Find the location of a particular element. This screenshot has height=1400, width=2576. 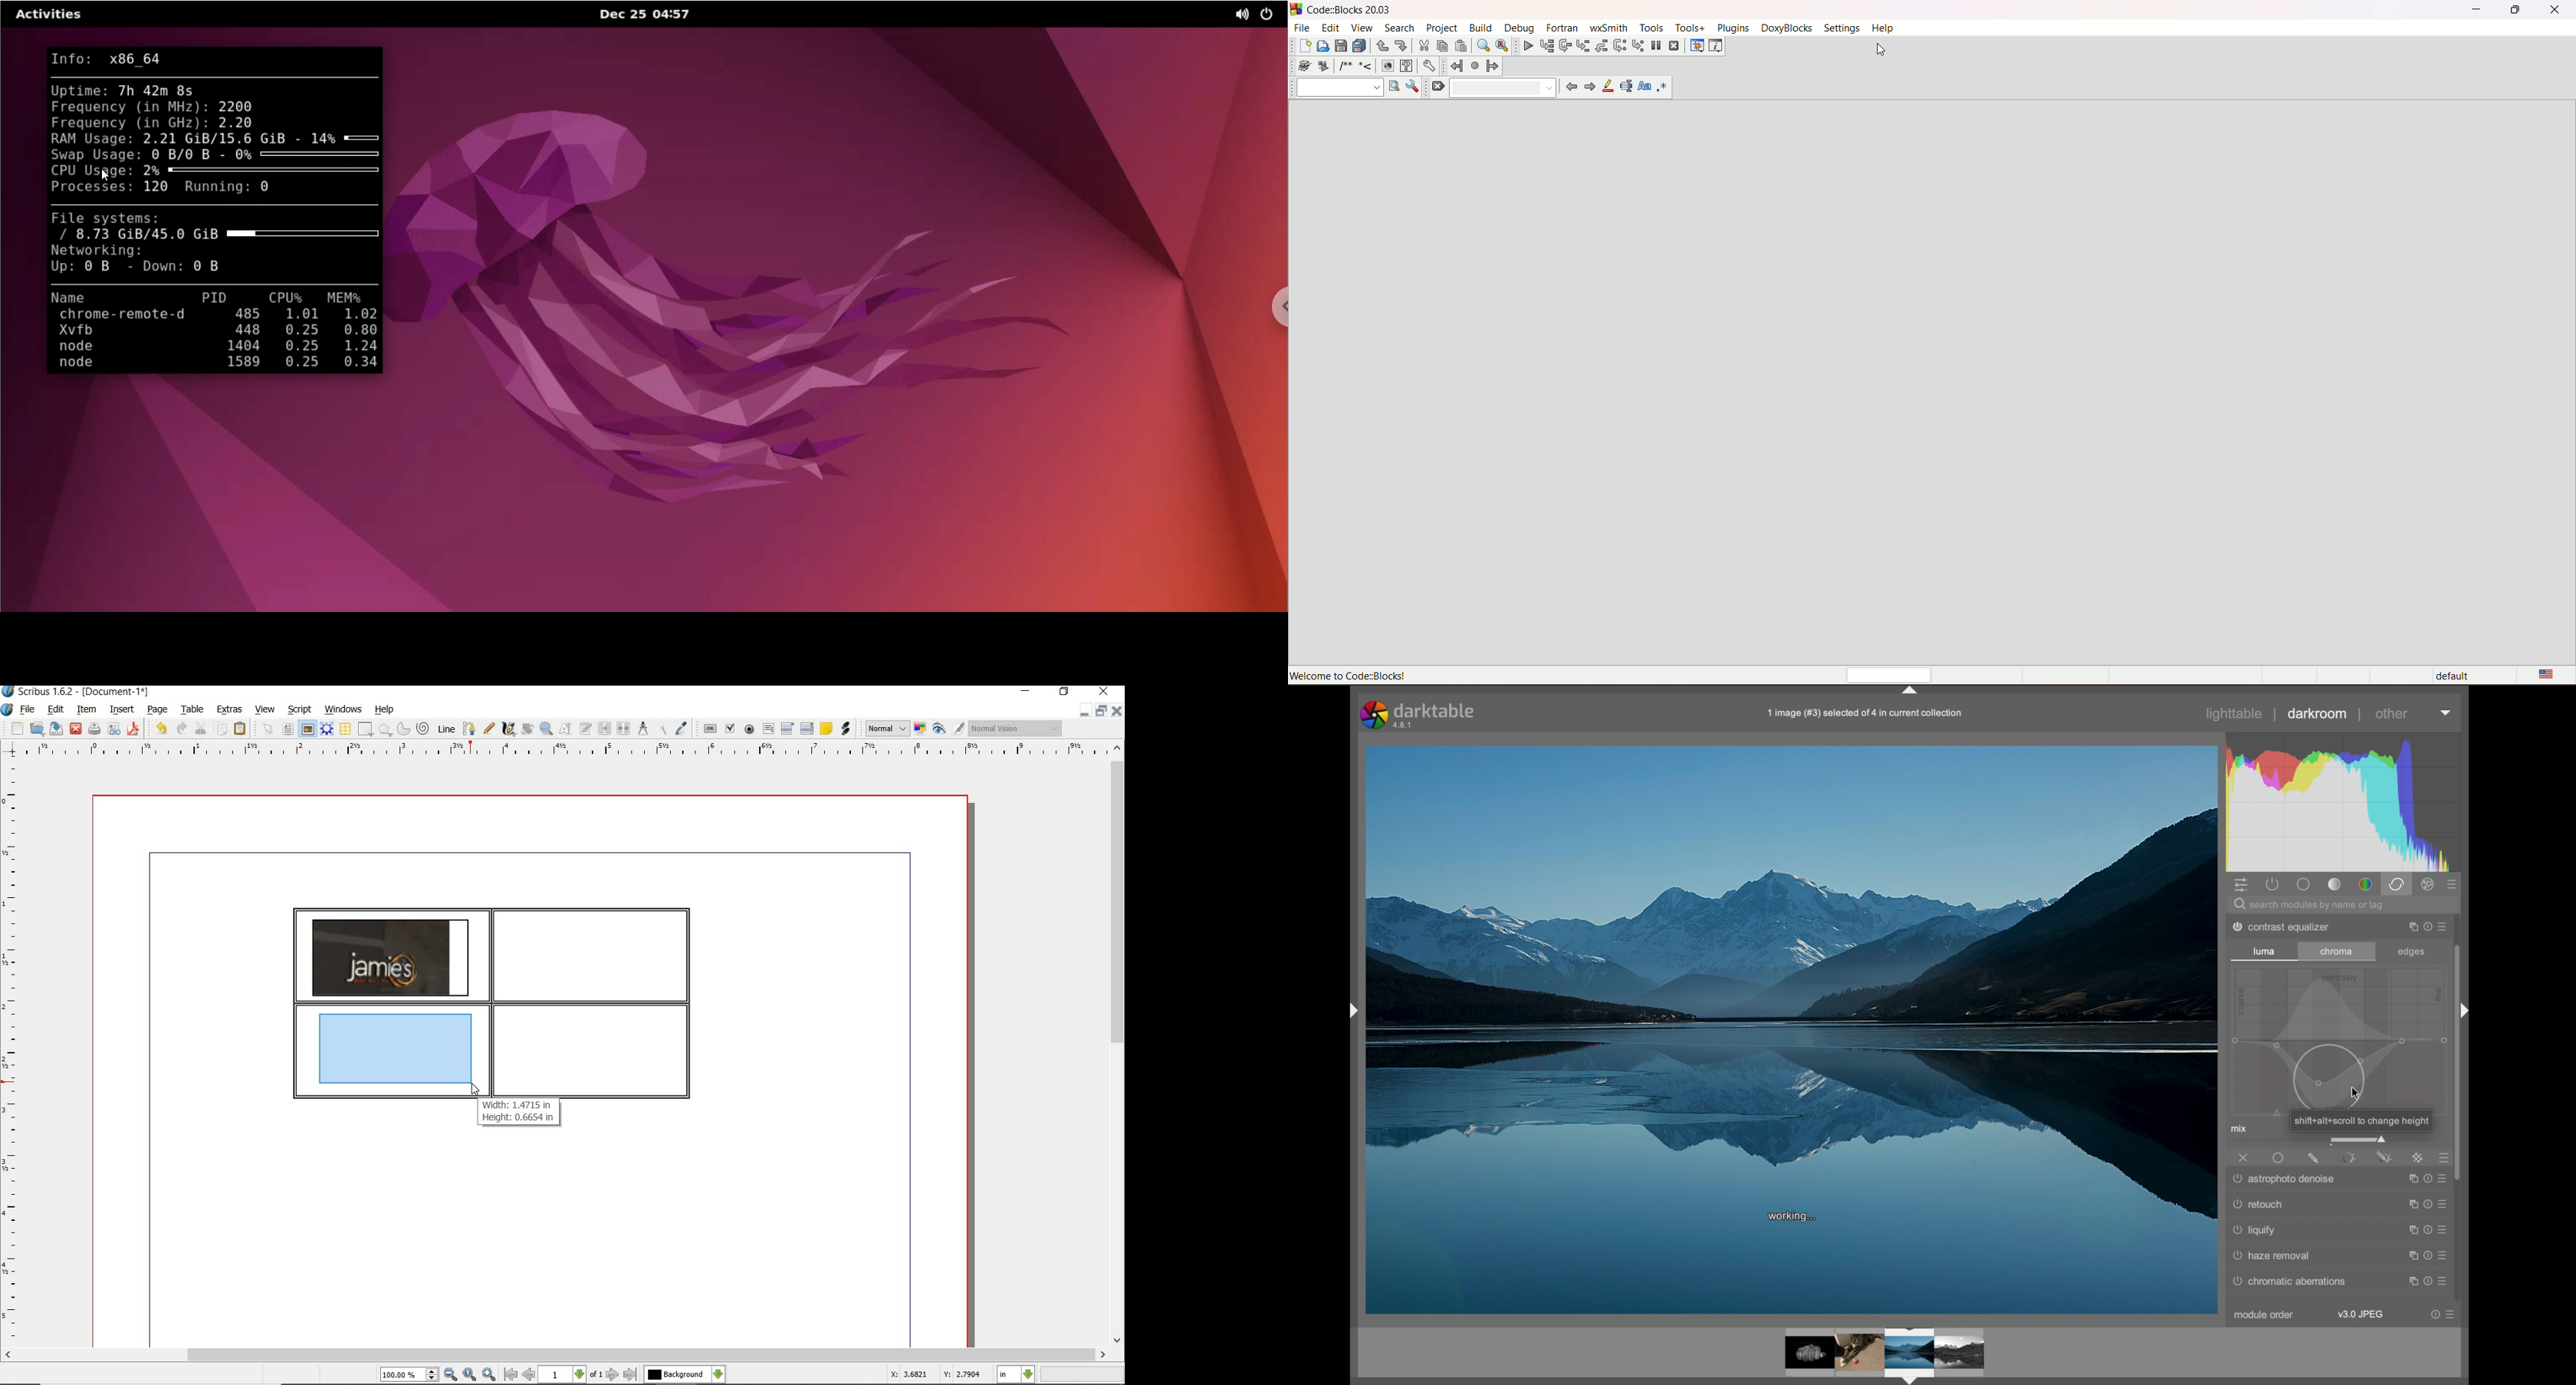

table is located at coordinates (194, 710).